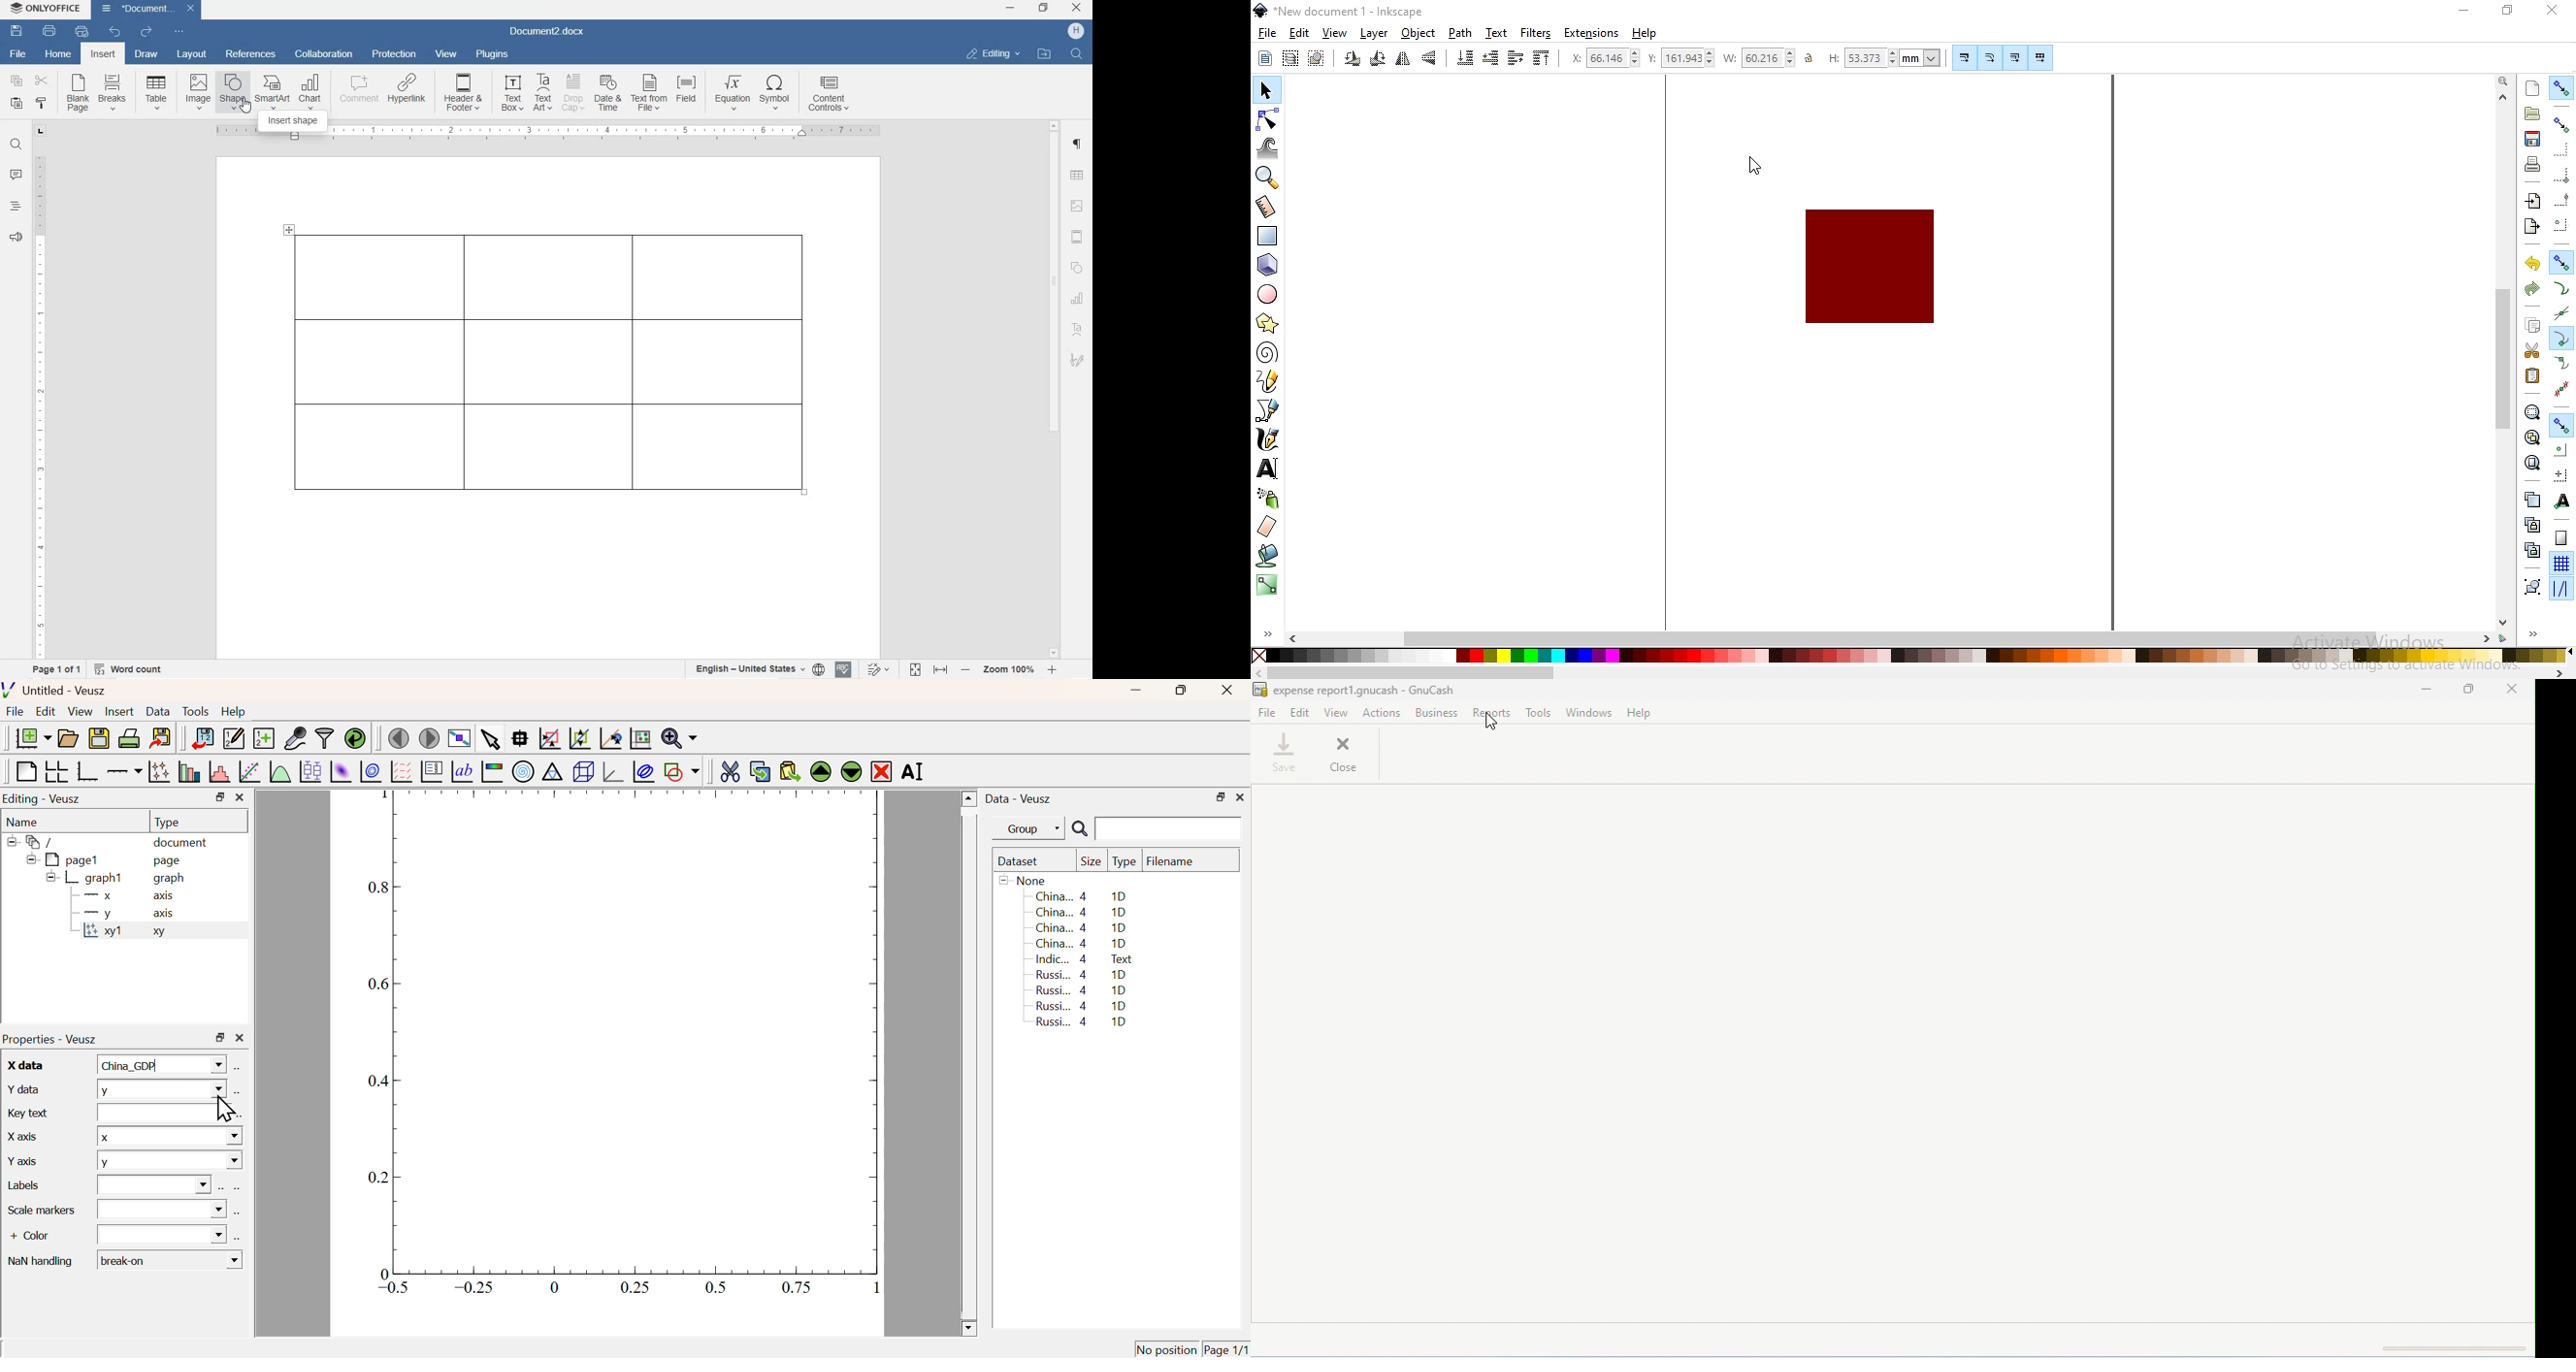 Image resolution: width=2576 pixels, height=1372 pixels. What do you see at coordinates (169, 1163) in the screenshot?
I see `Y` at bounding box center [169, 1163].